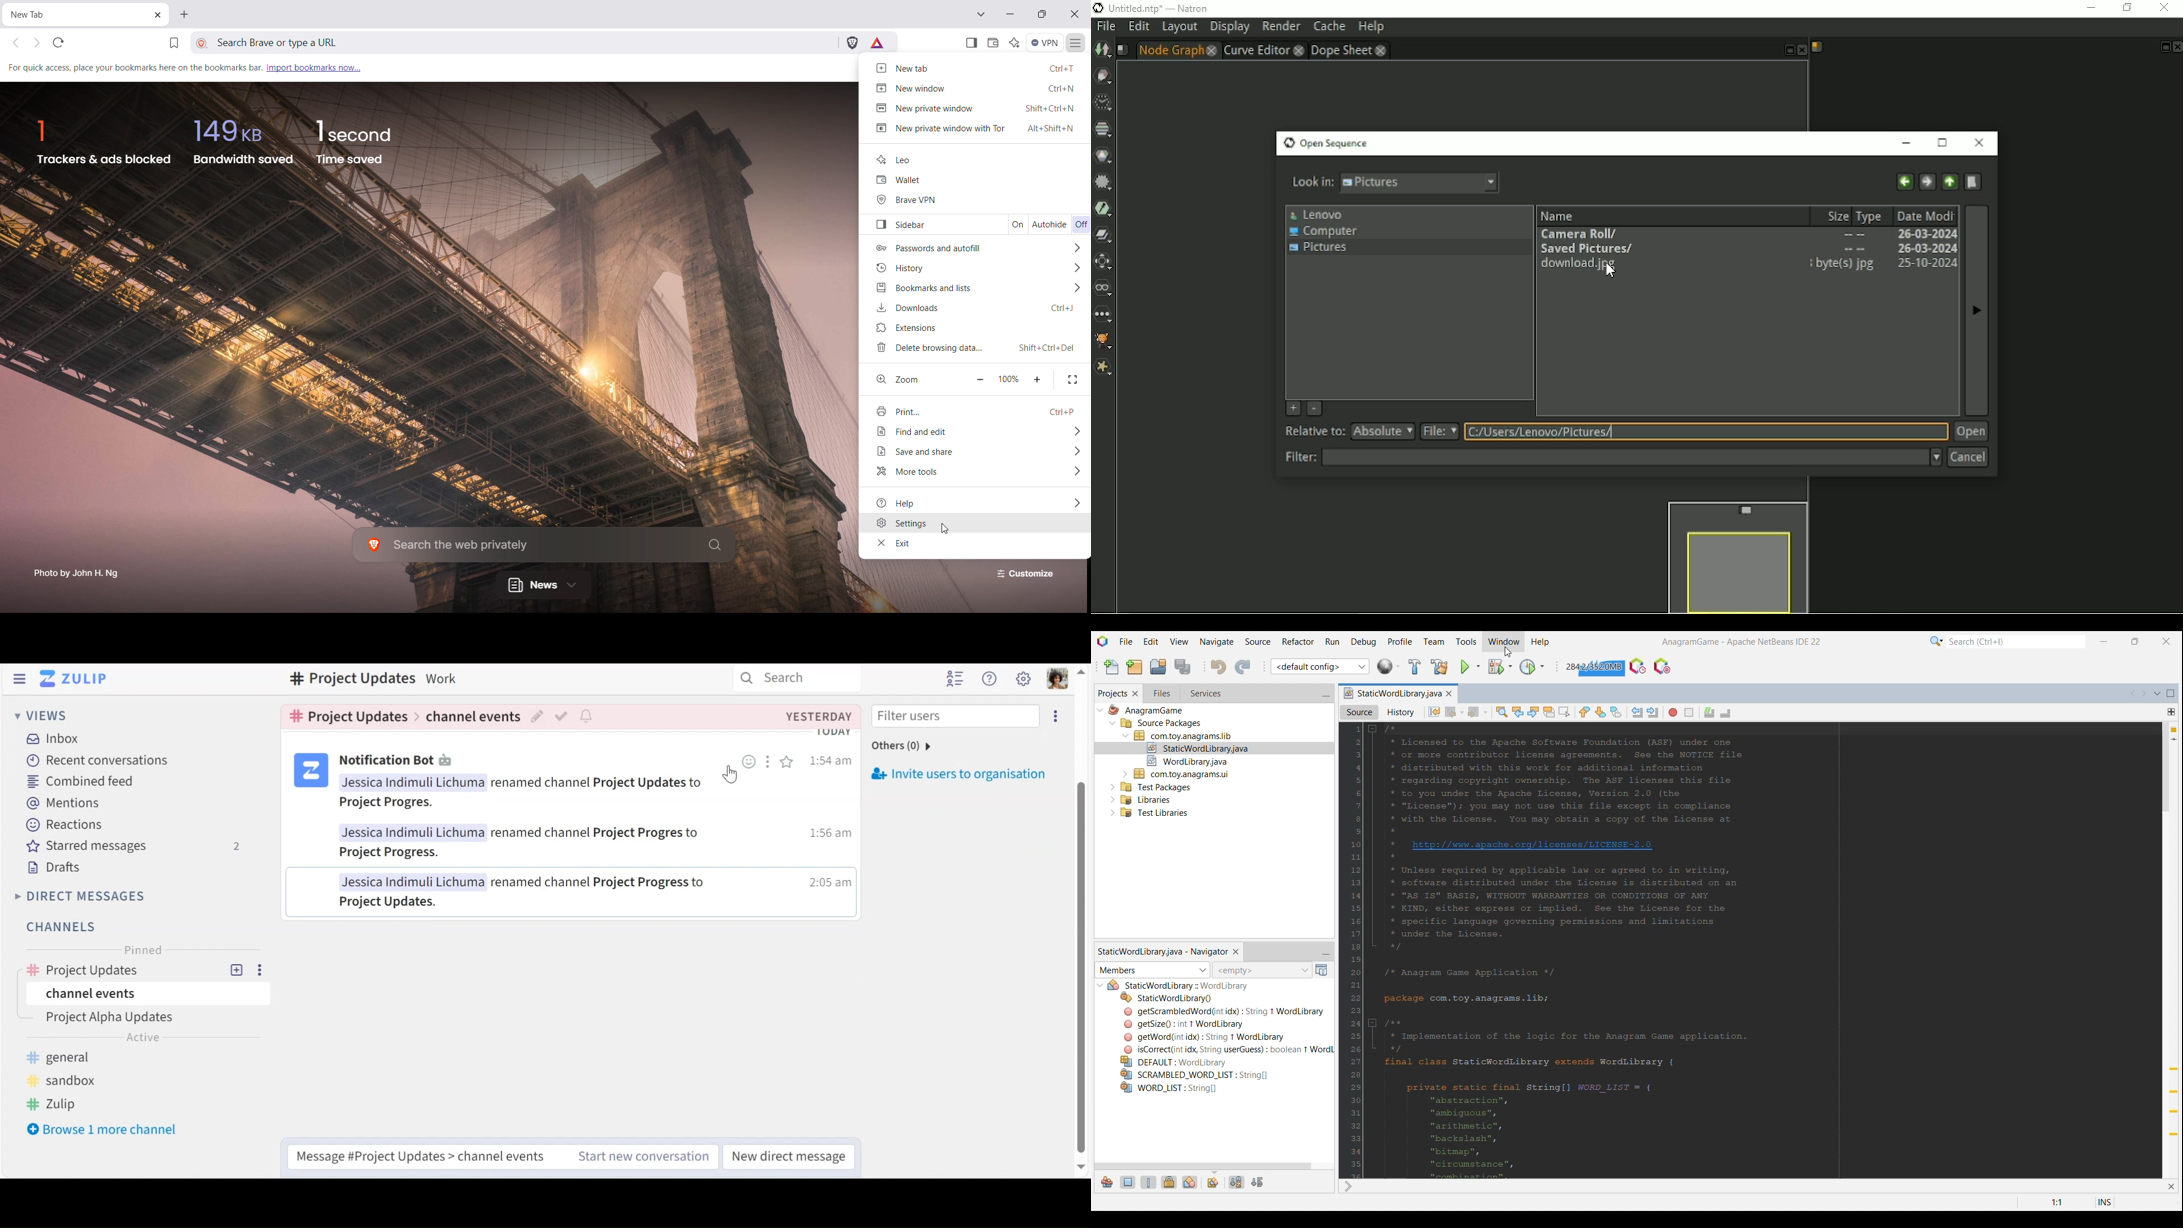  I want to click on Channel topic, so click(347, 679).